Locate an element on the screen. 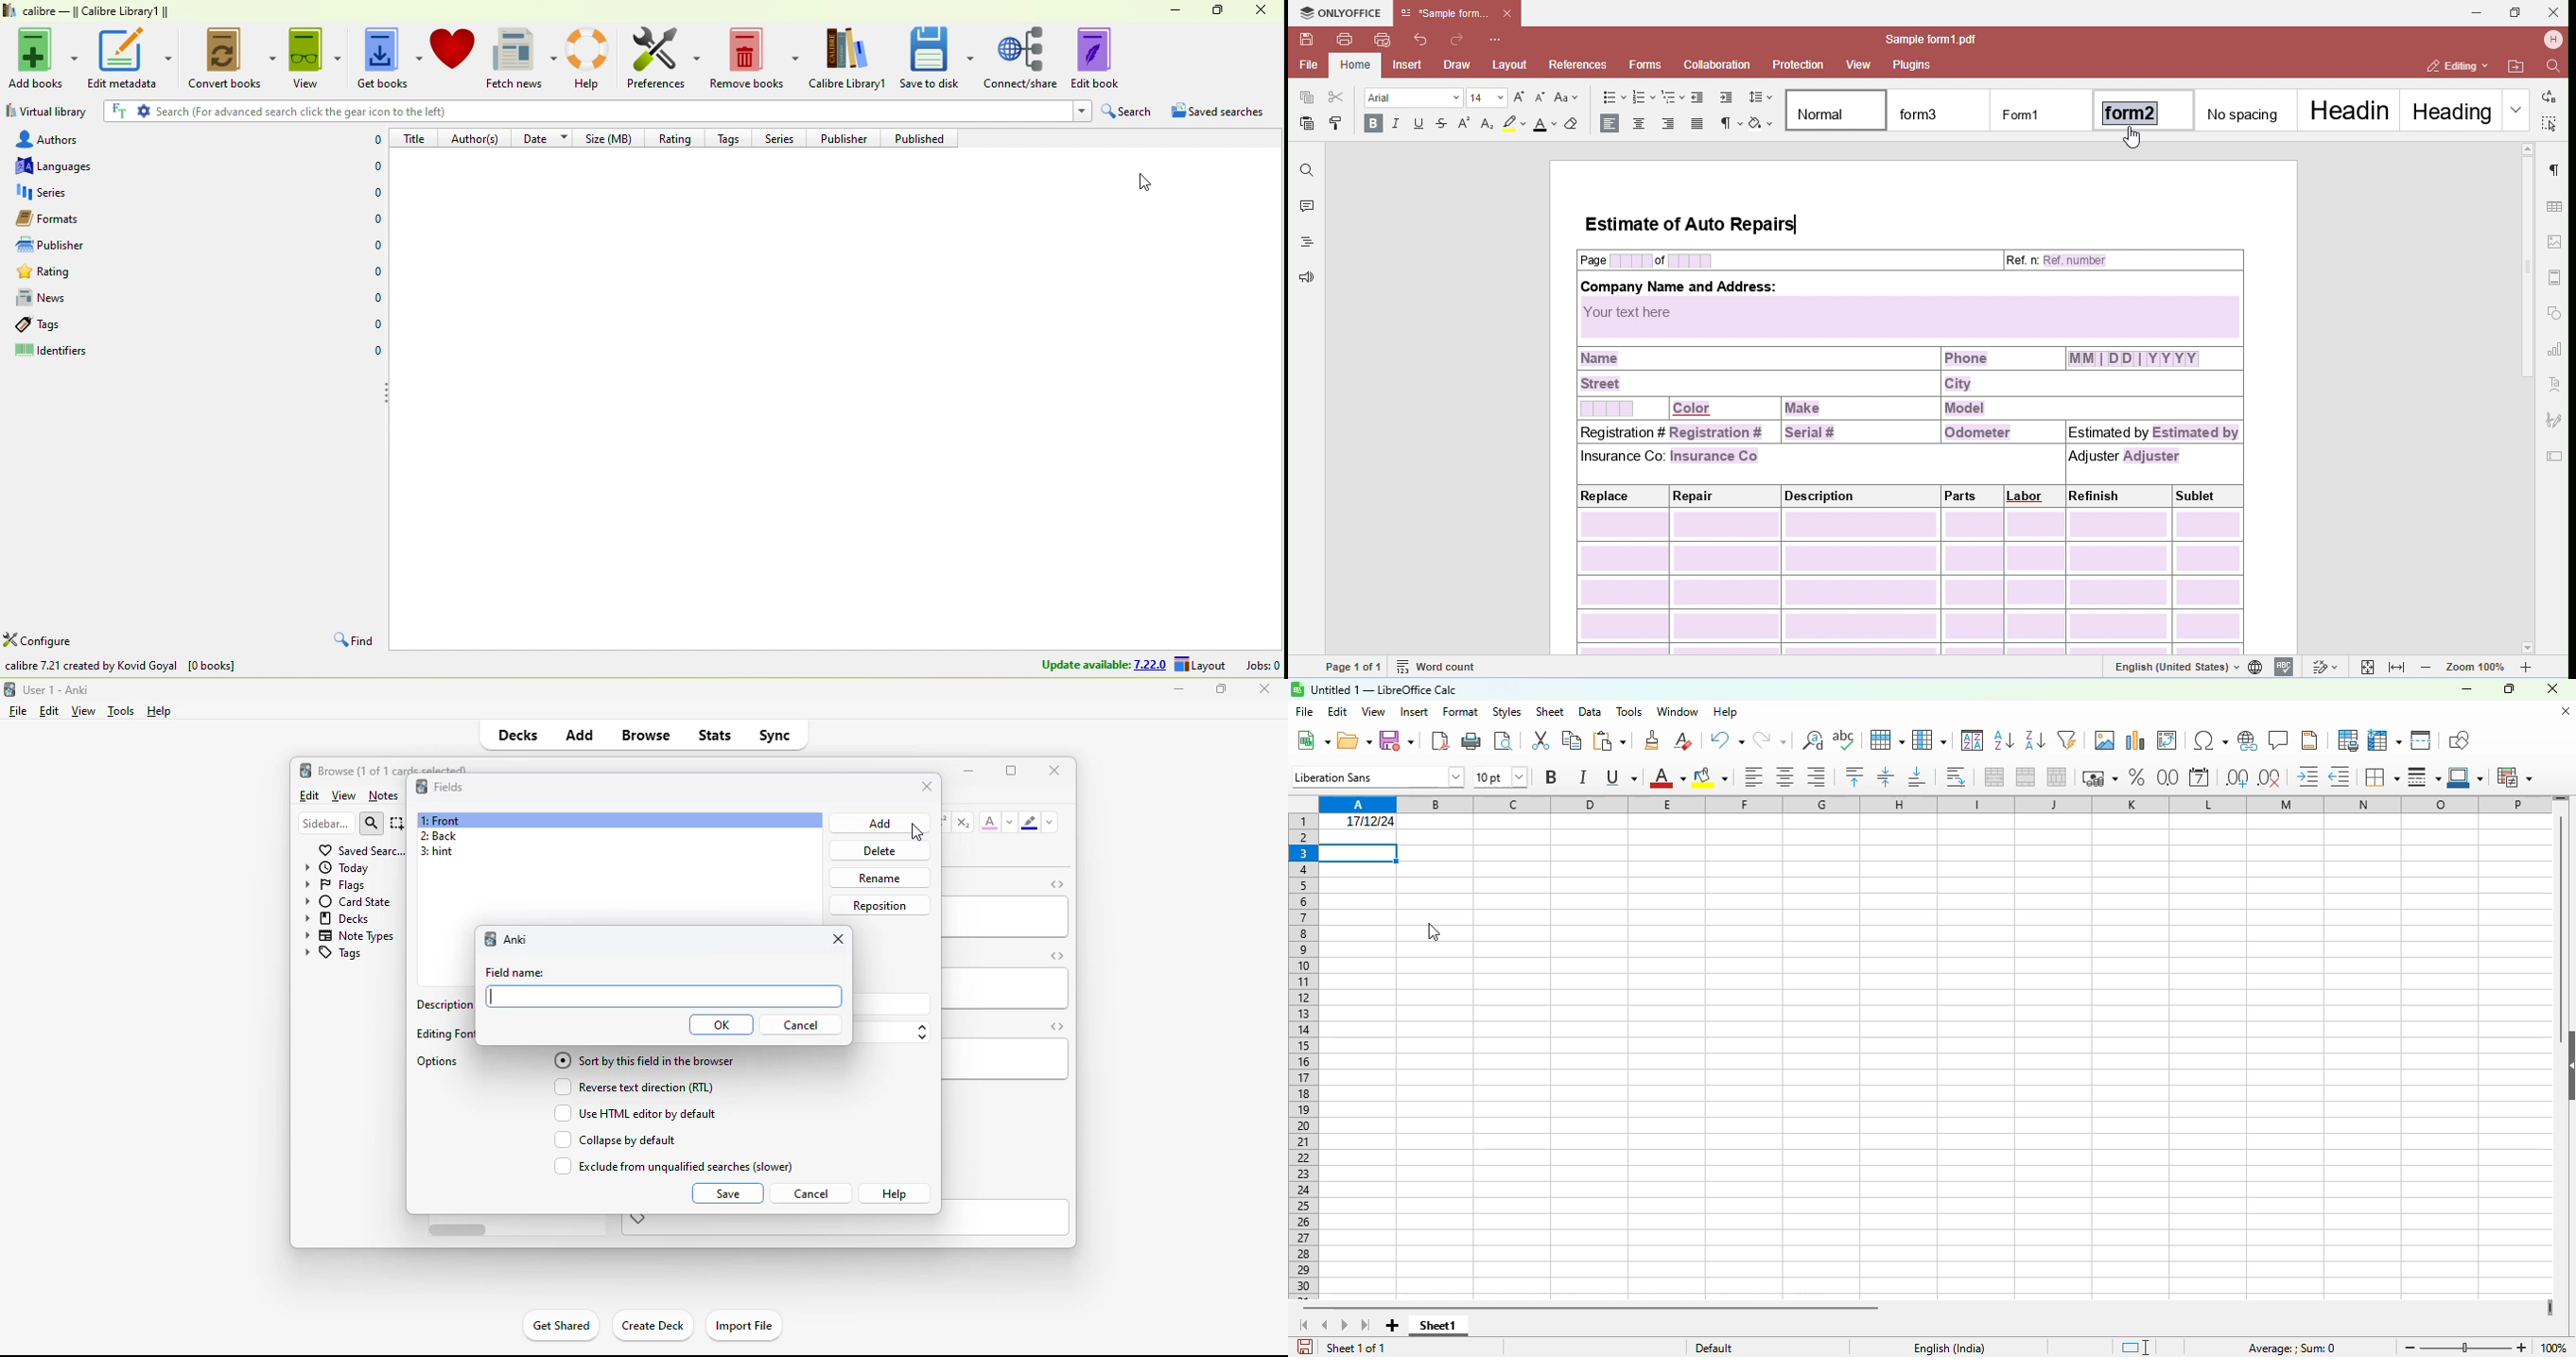  view is located at coordinates (344, 797).